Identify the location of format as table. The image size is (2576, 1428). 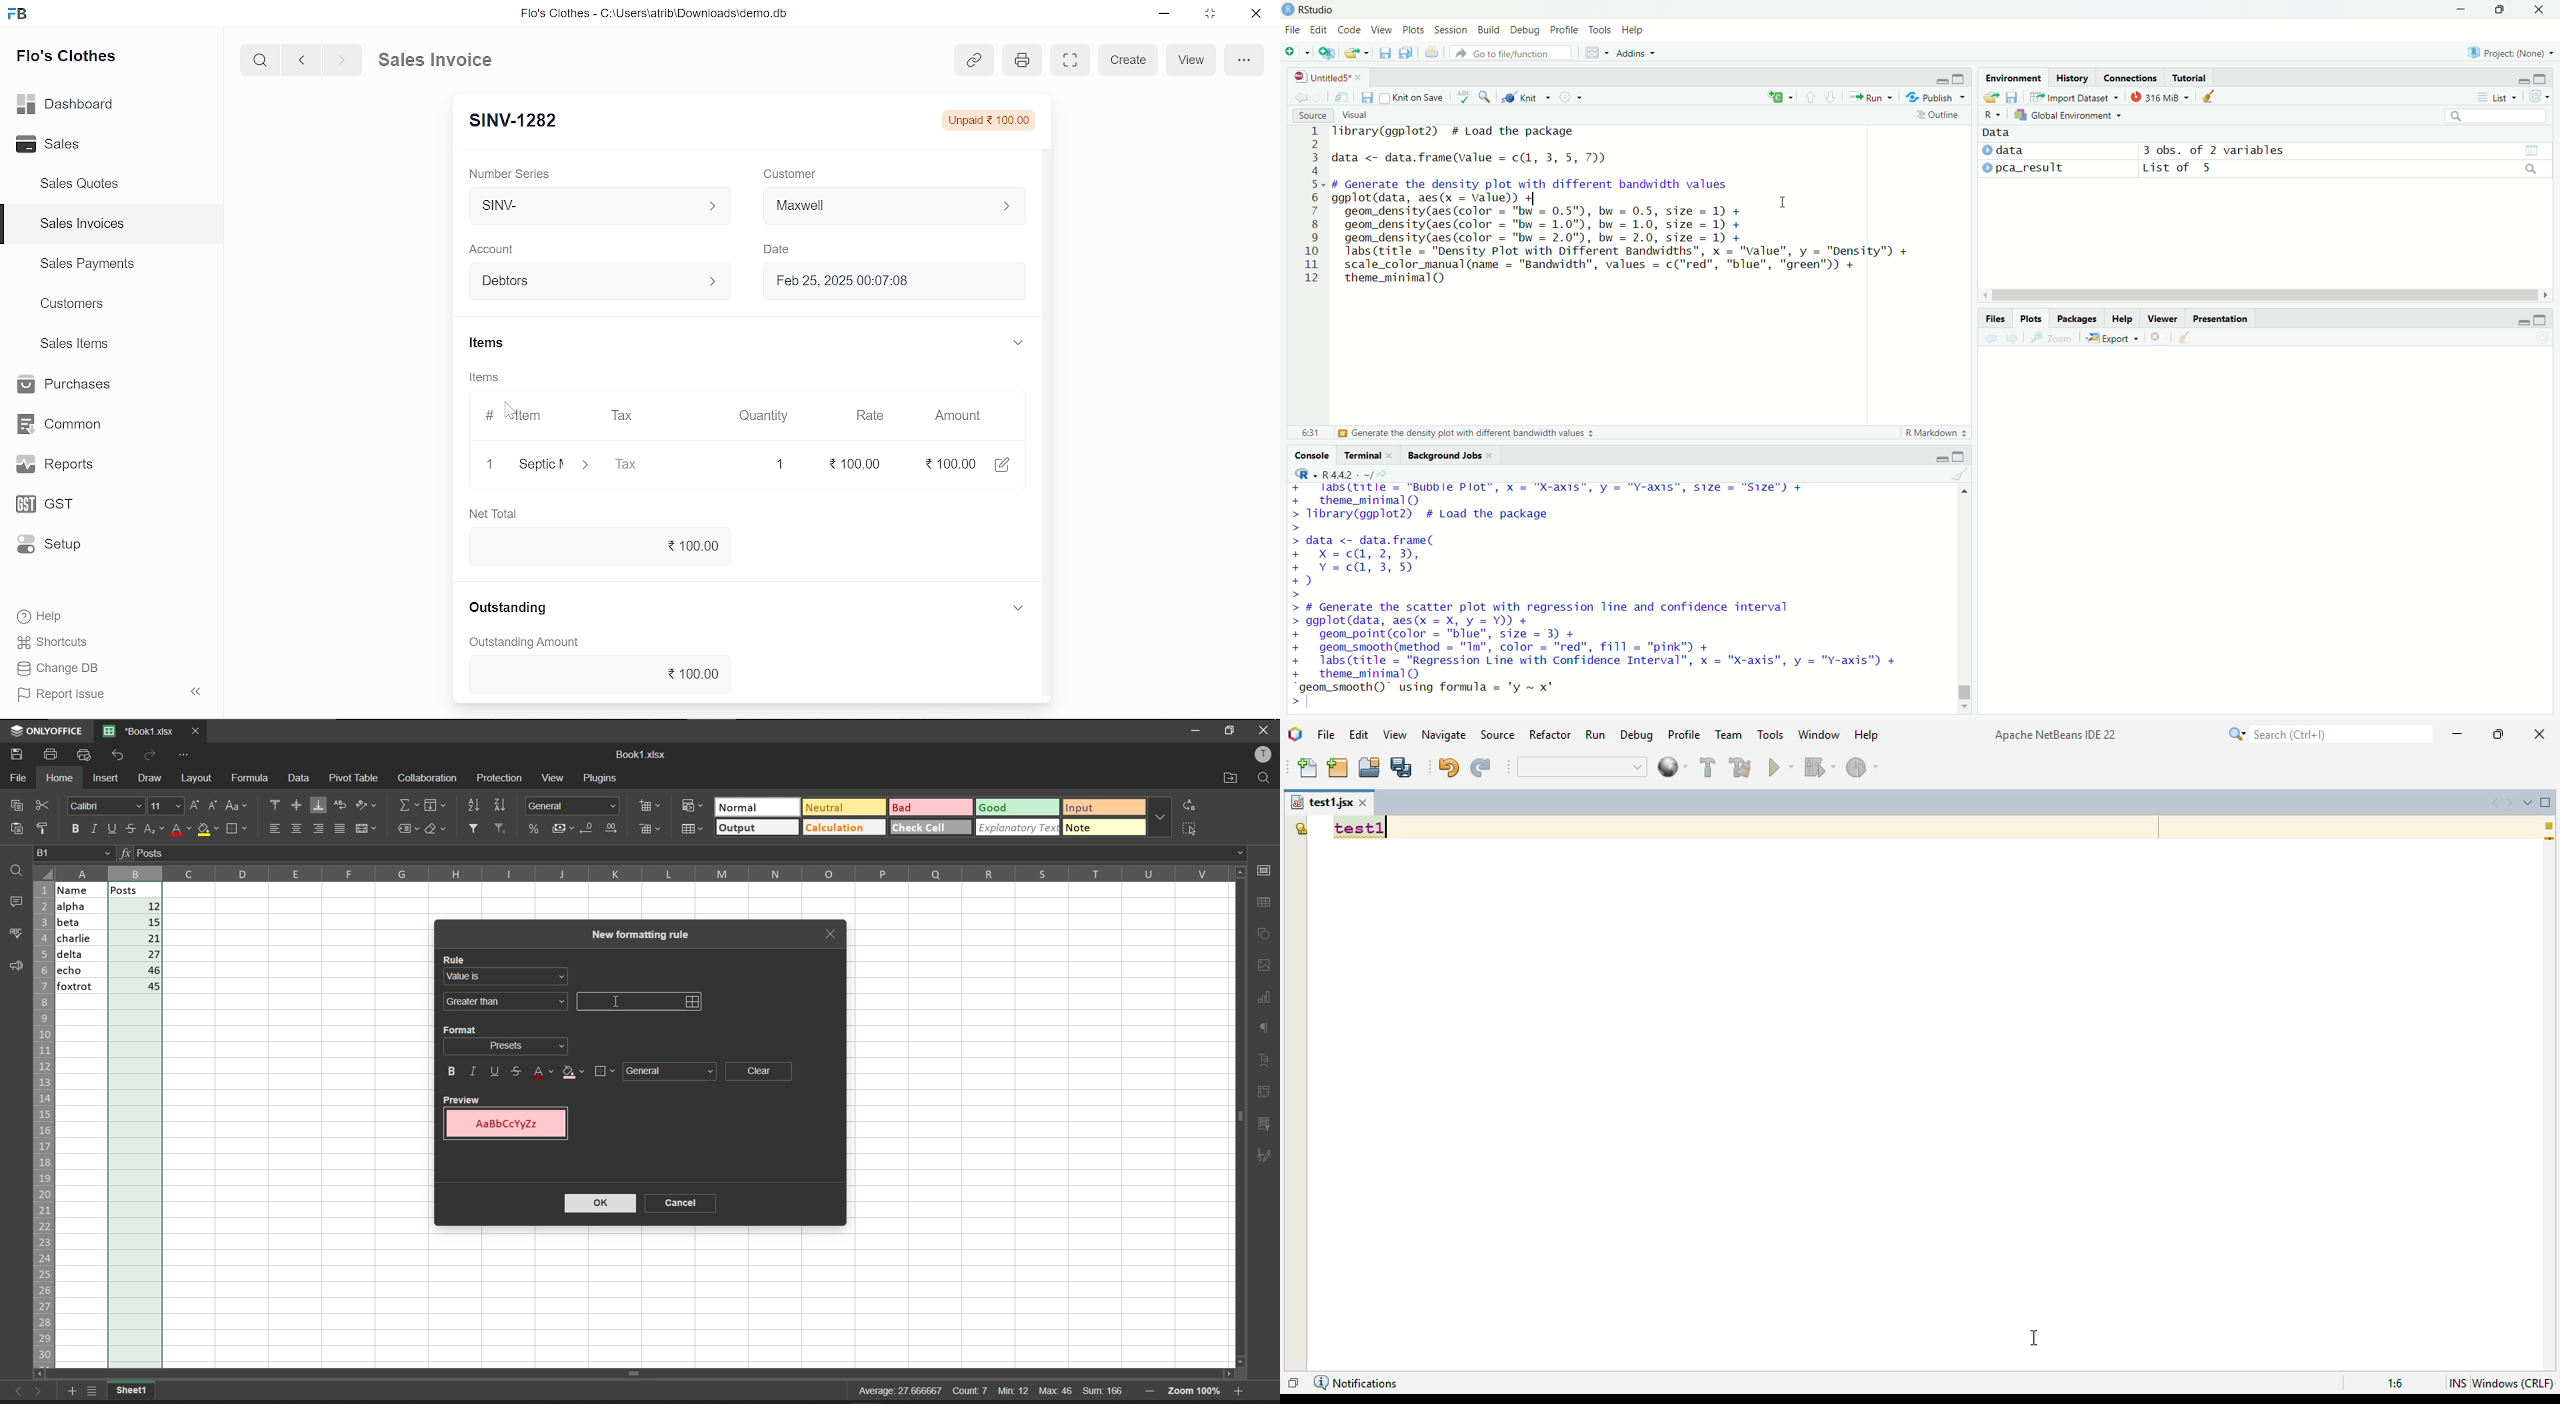
(695, 830).